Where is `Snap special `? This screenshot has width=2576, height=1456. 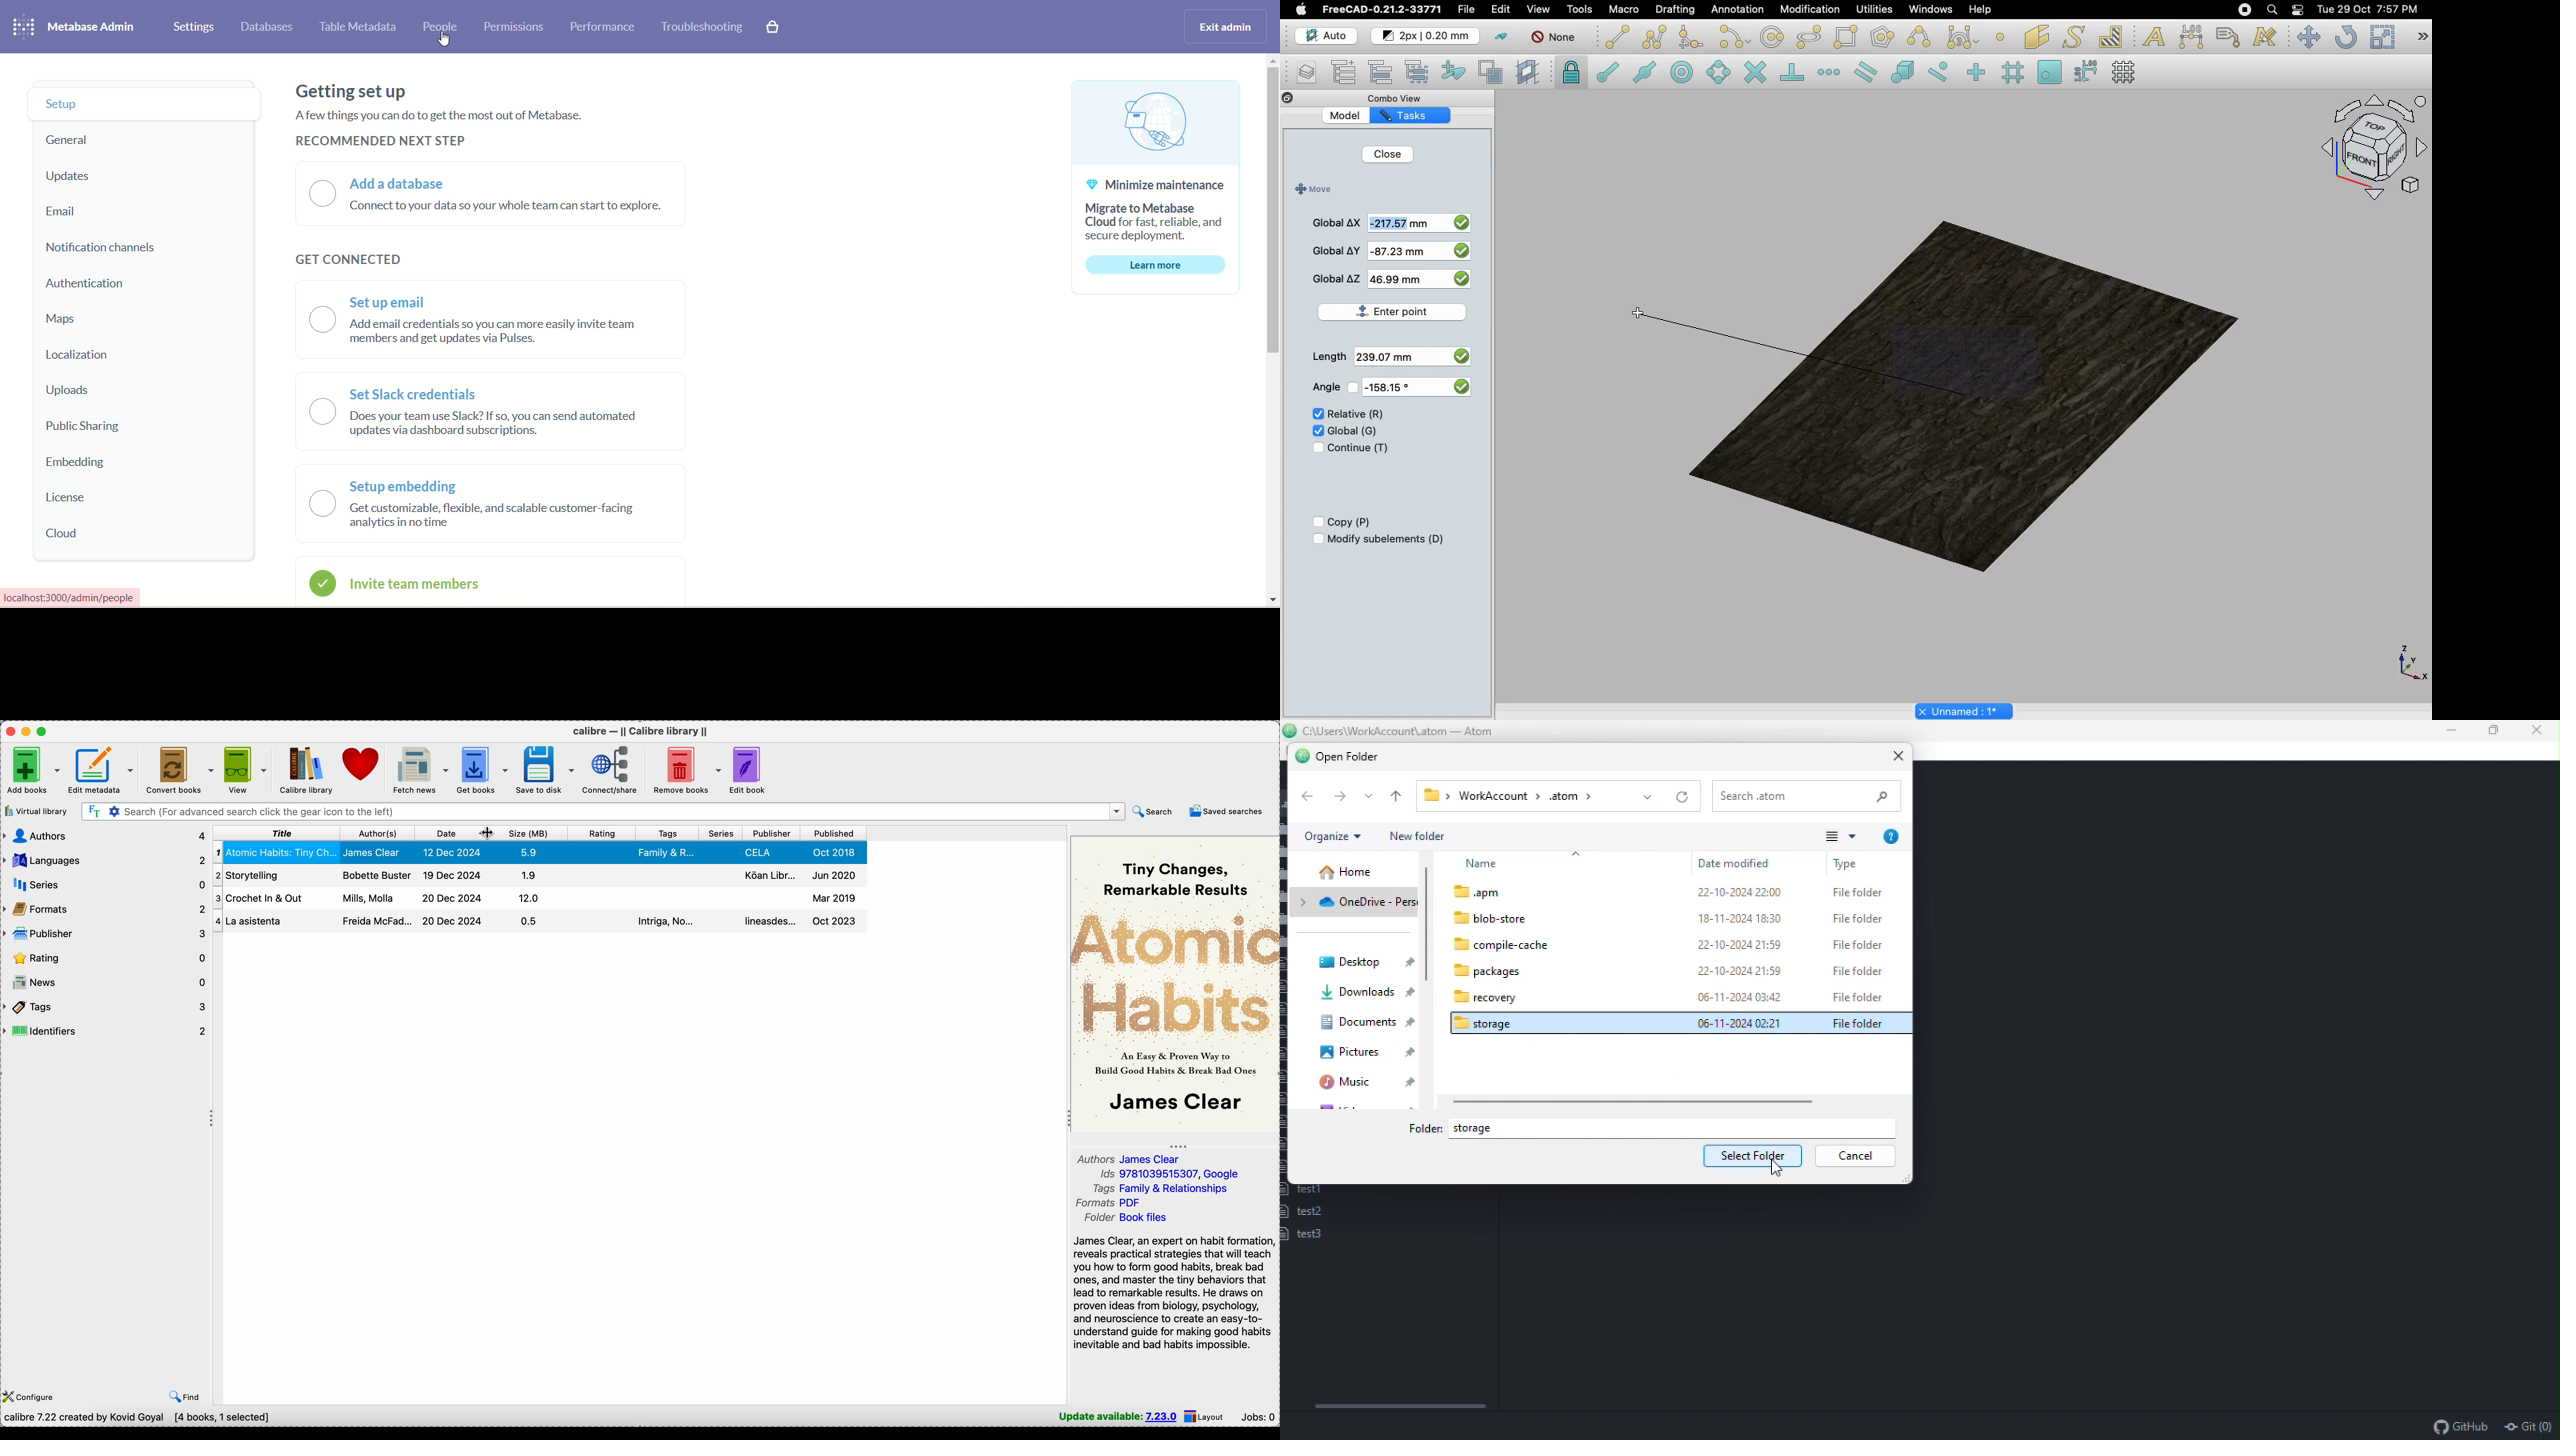
Snap special  is located at coordinates (1906, 74).